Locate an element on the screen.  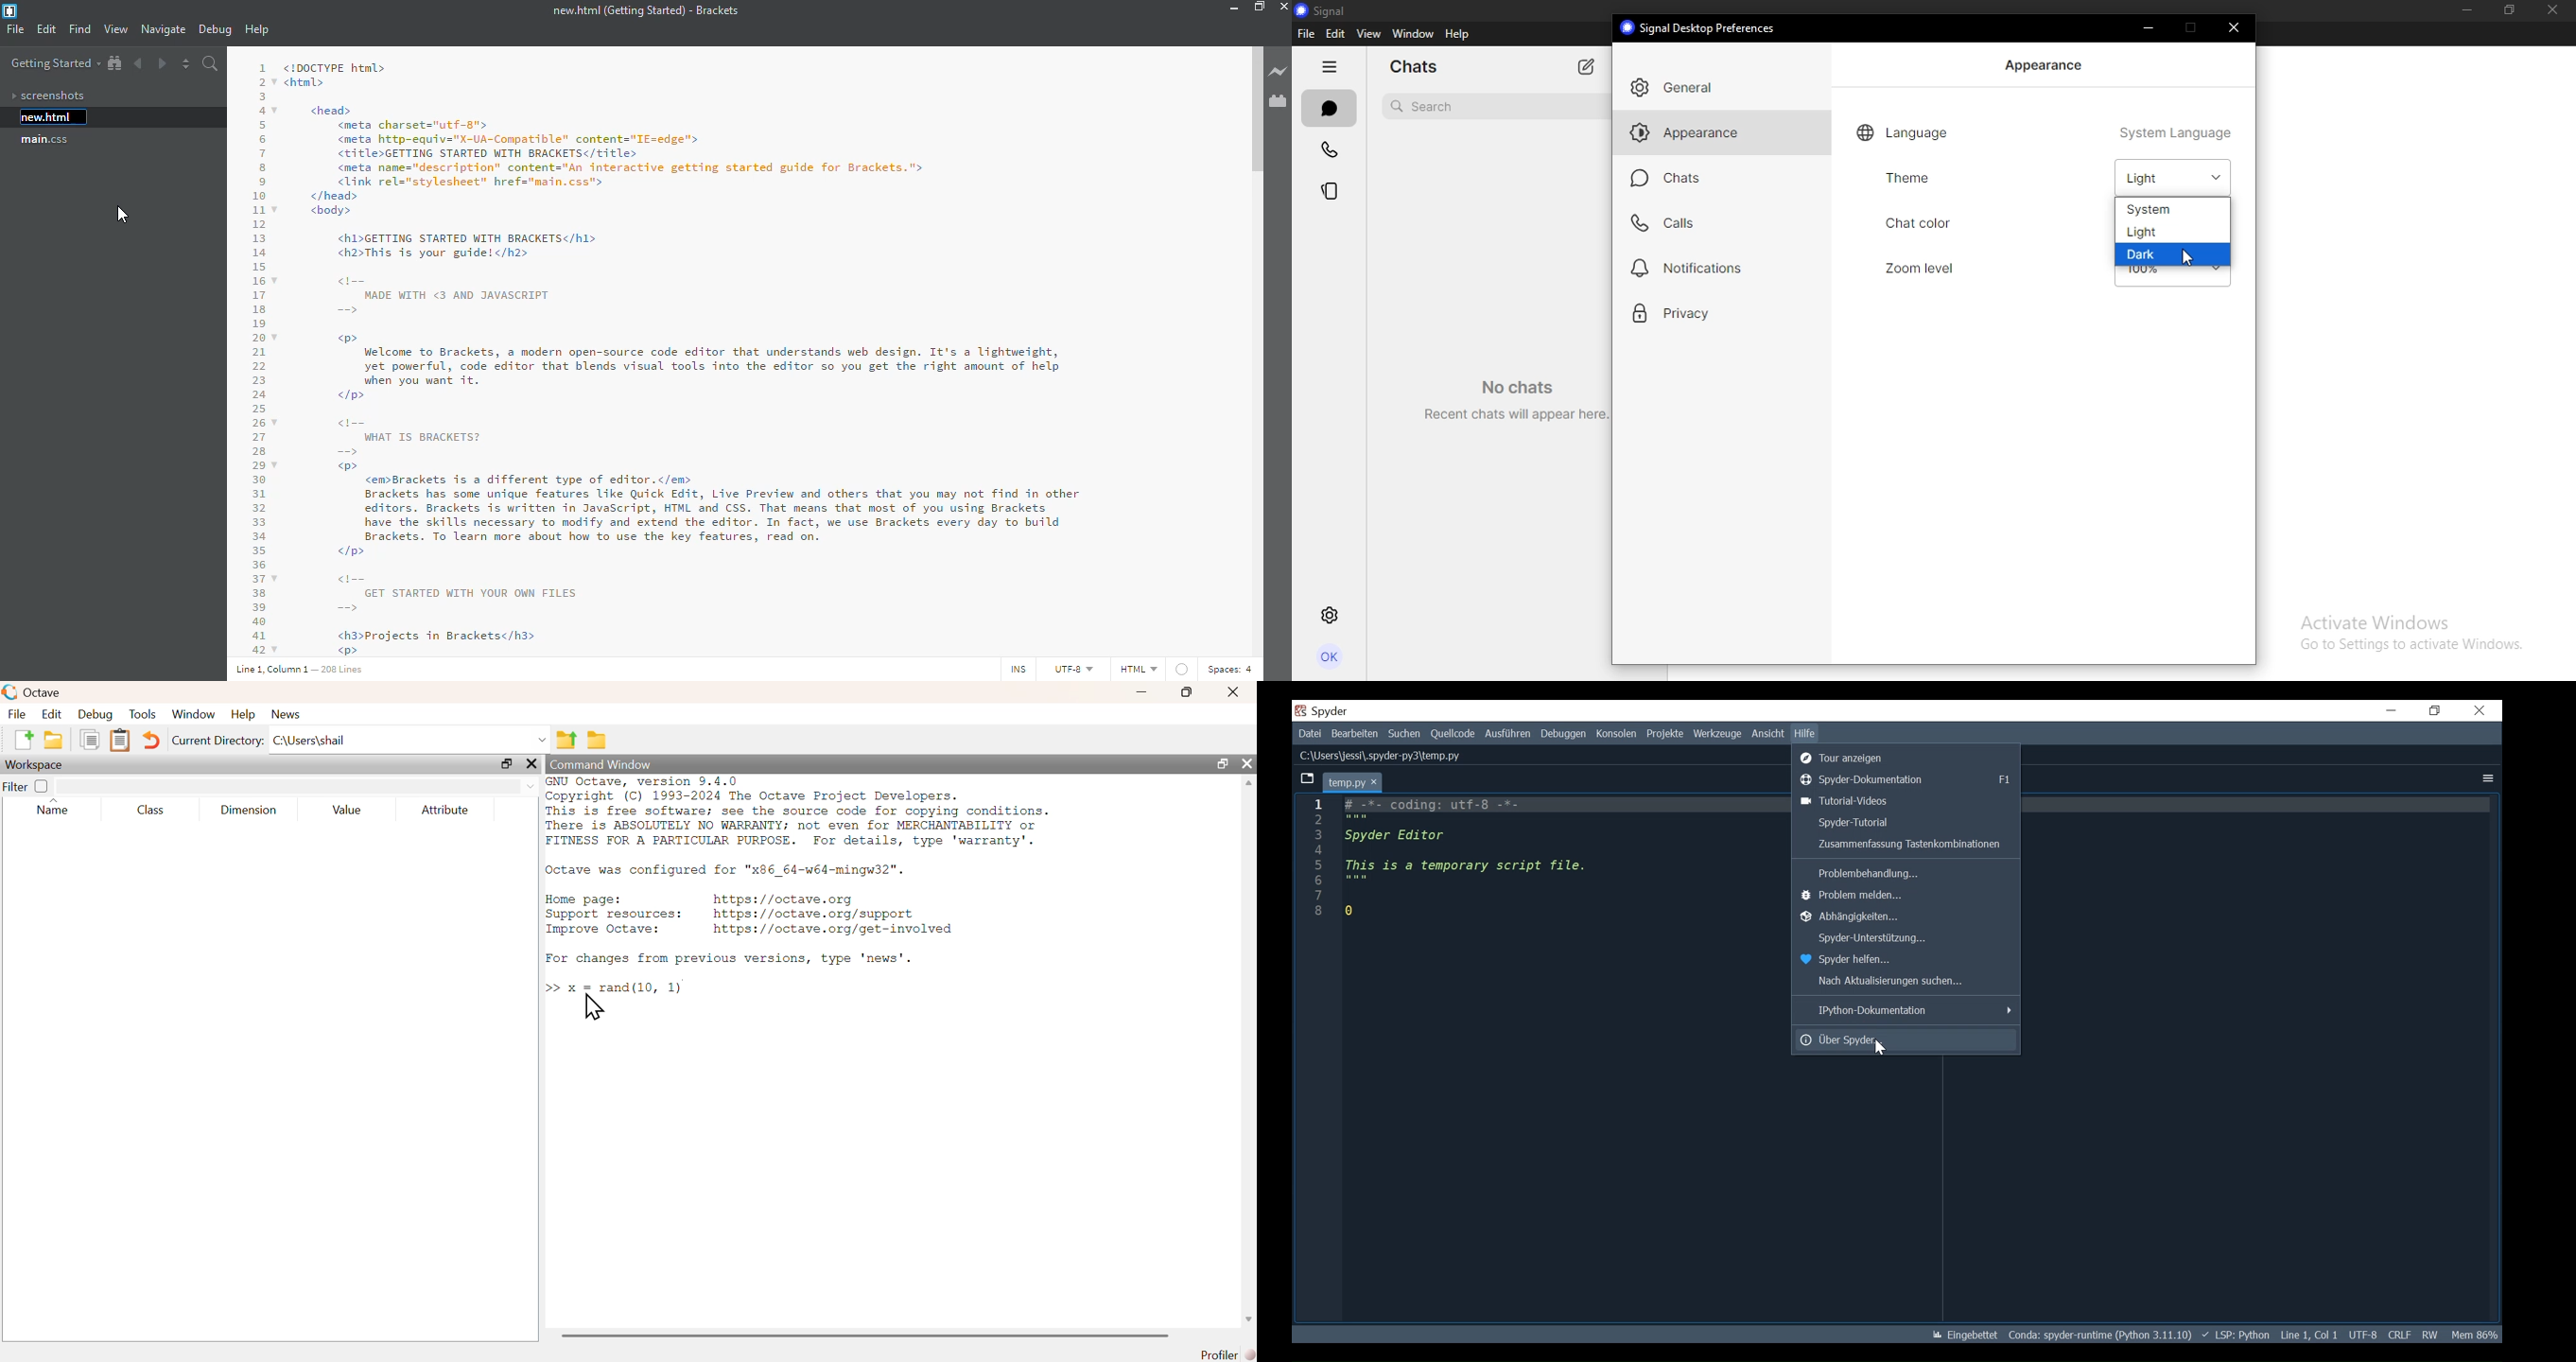
& Problem melden... is located at coordinates (1859, 896).